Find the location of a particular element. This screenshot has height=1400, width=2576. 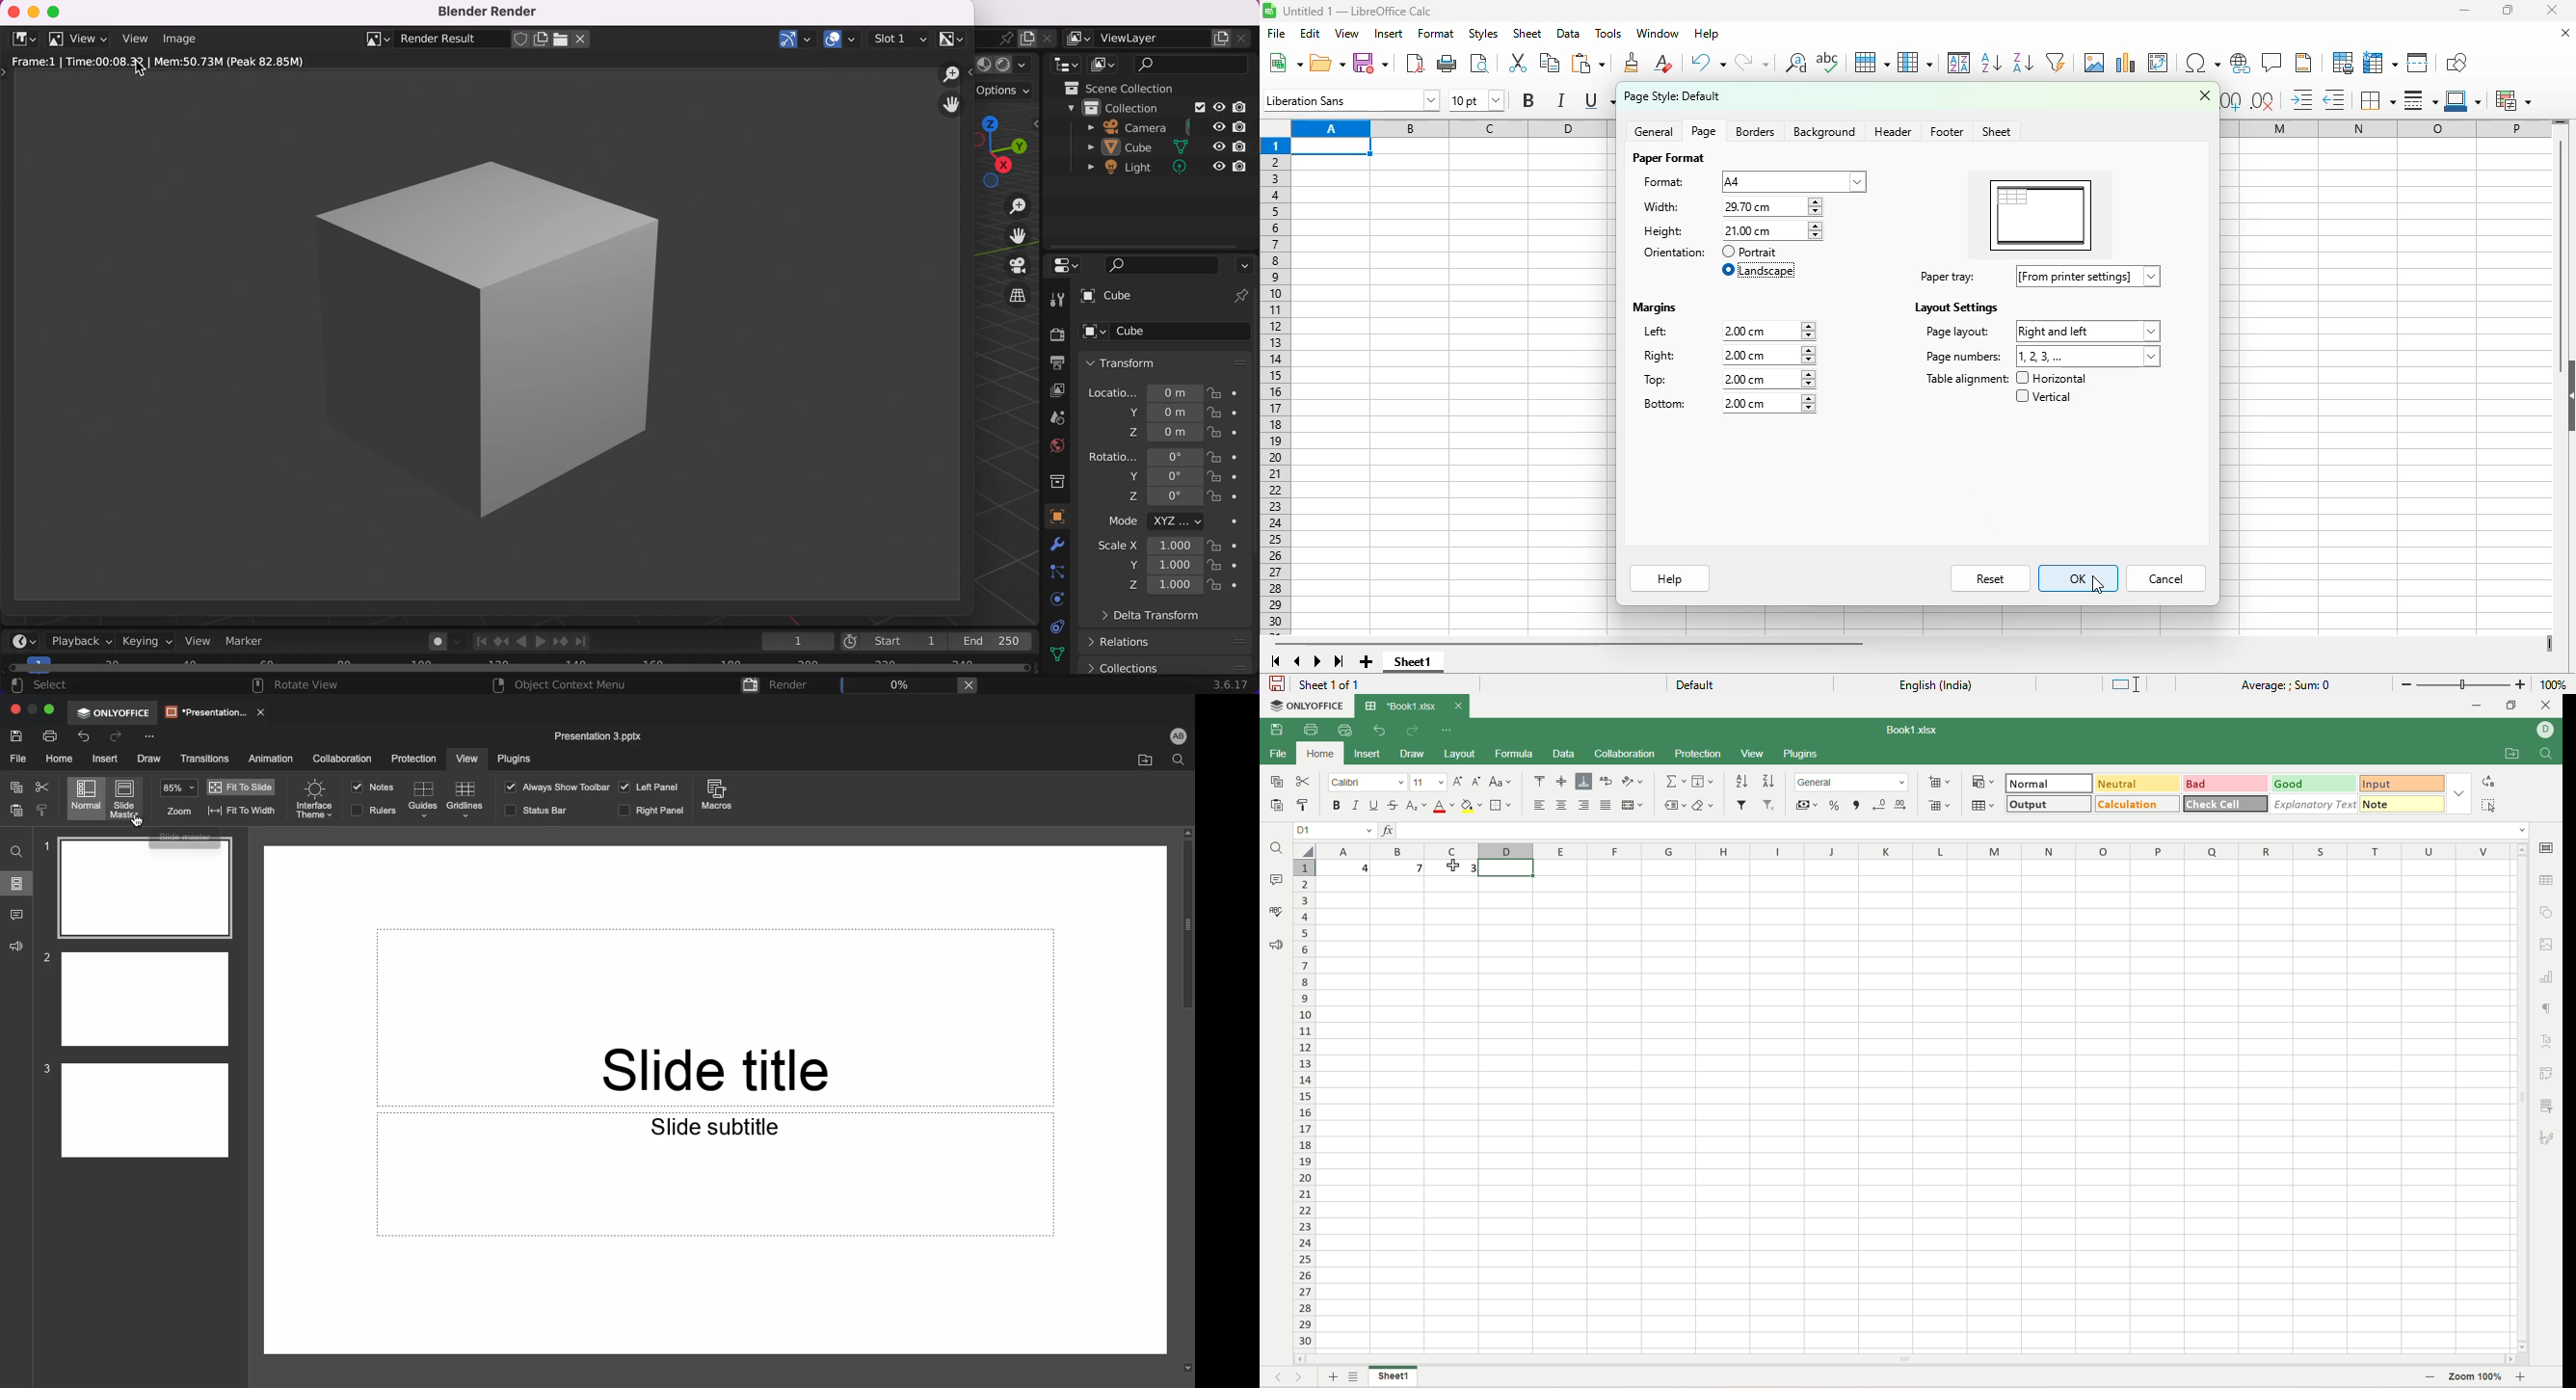

Status bar is located at coordinates (537, 811).